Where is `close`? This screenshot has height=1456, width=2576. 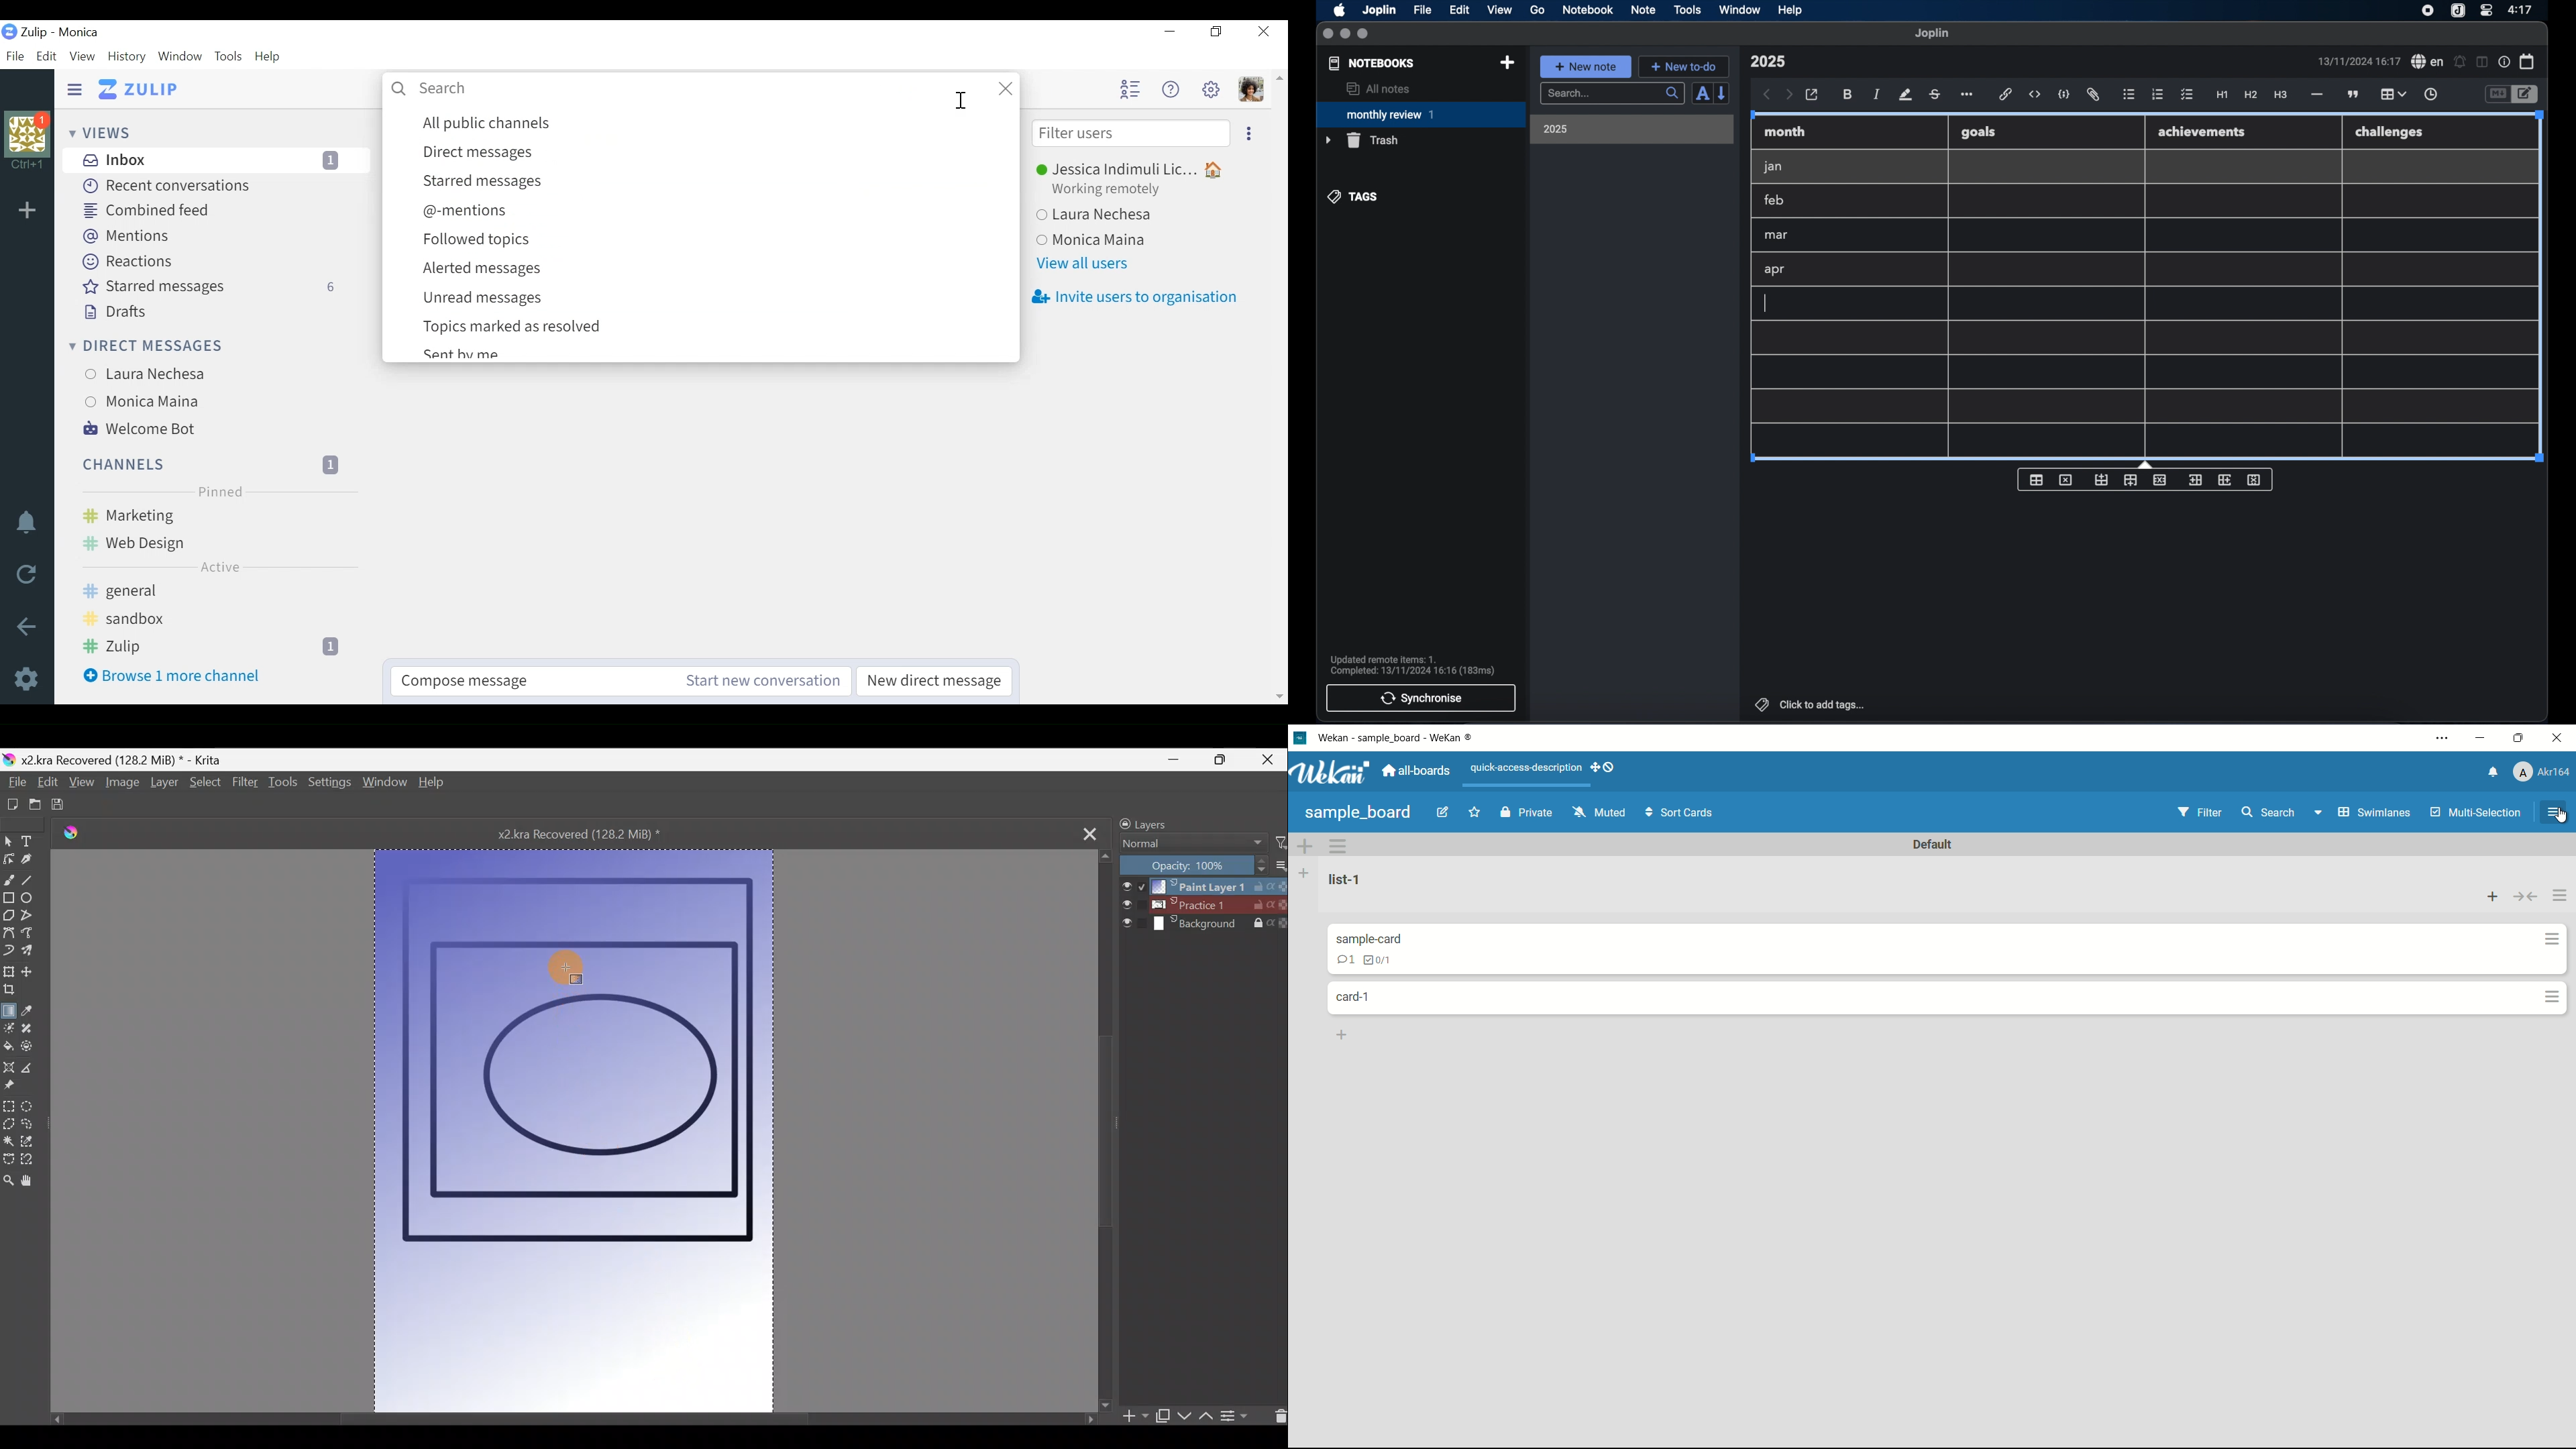
close is located at coordinates (1328, 34).